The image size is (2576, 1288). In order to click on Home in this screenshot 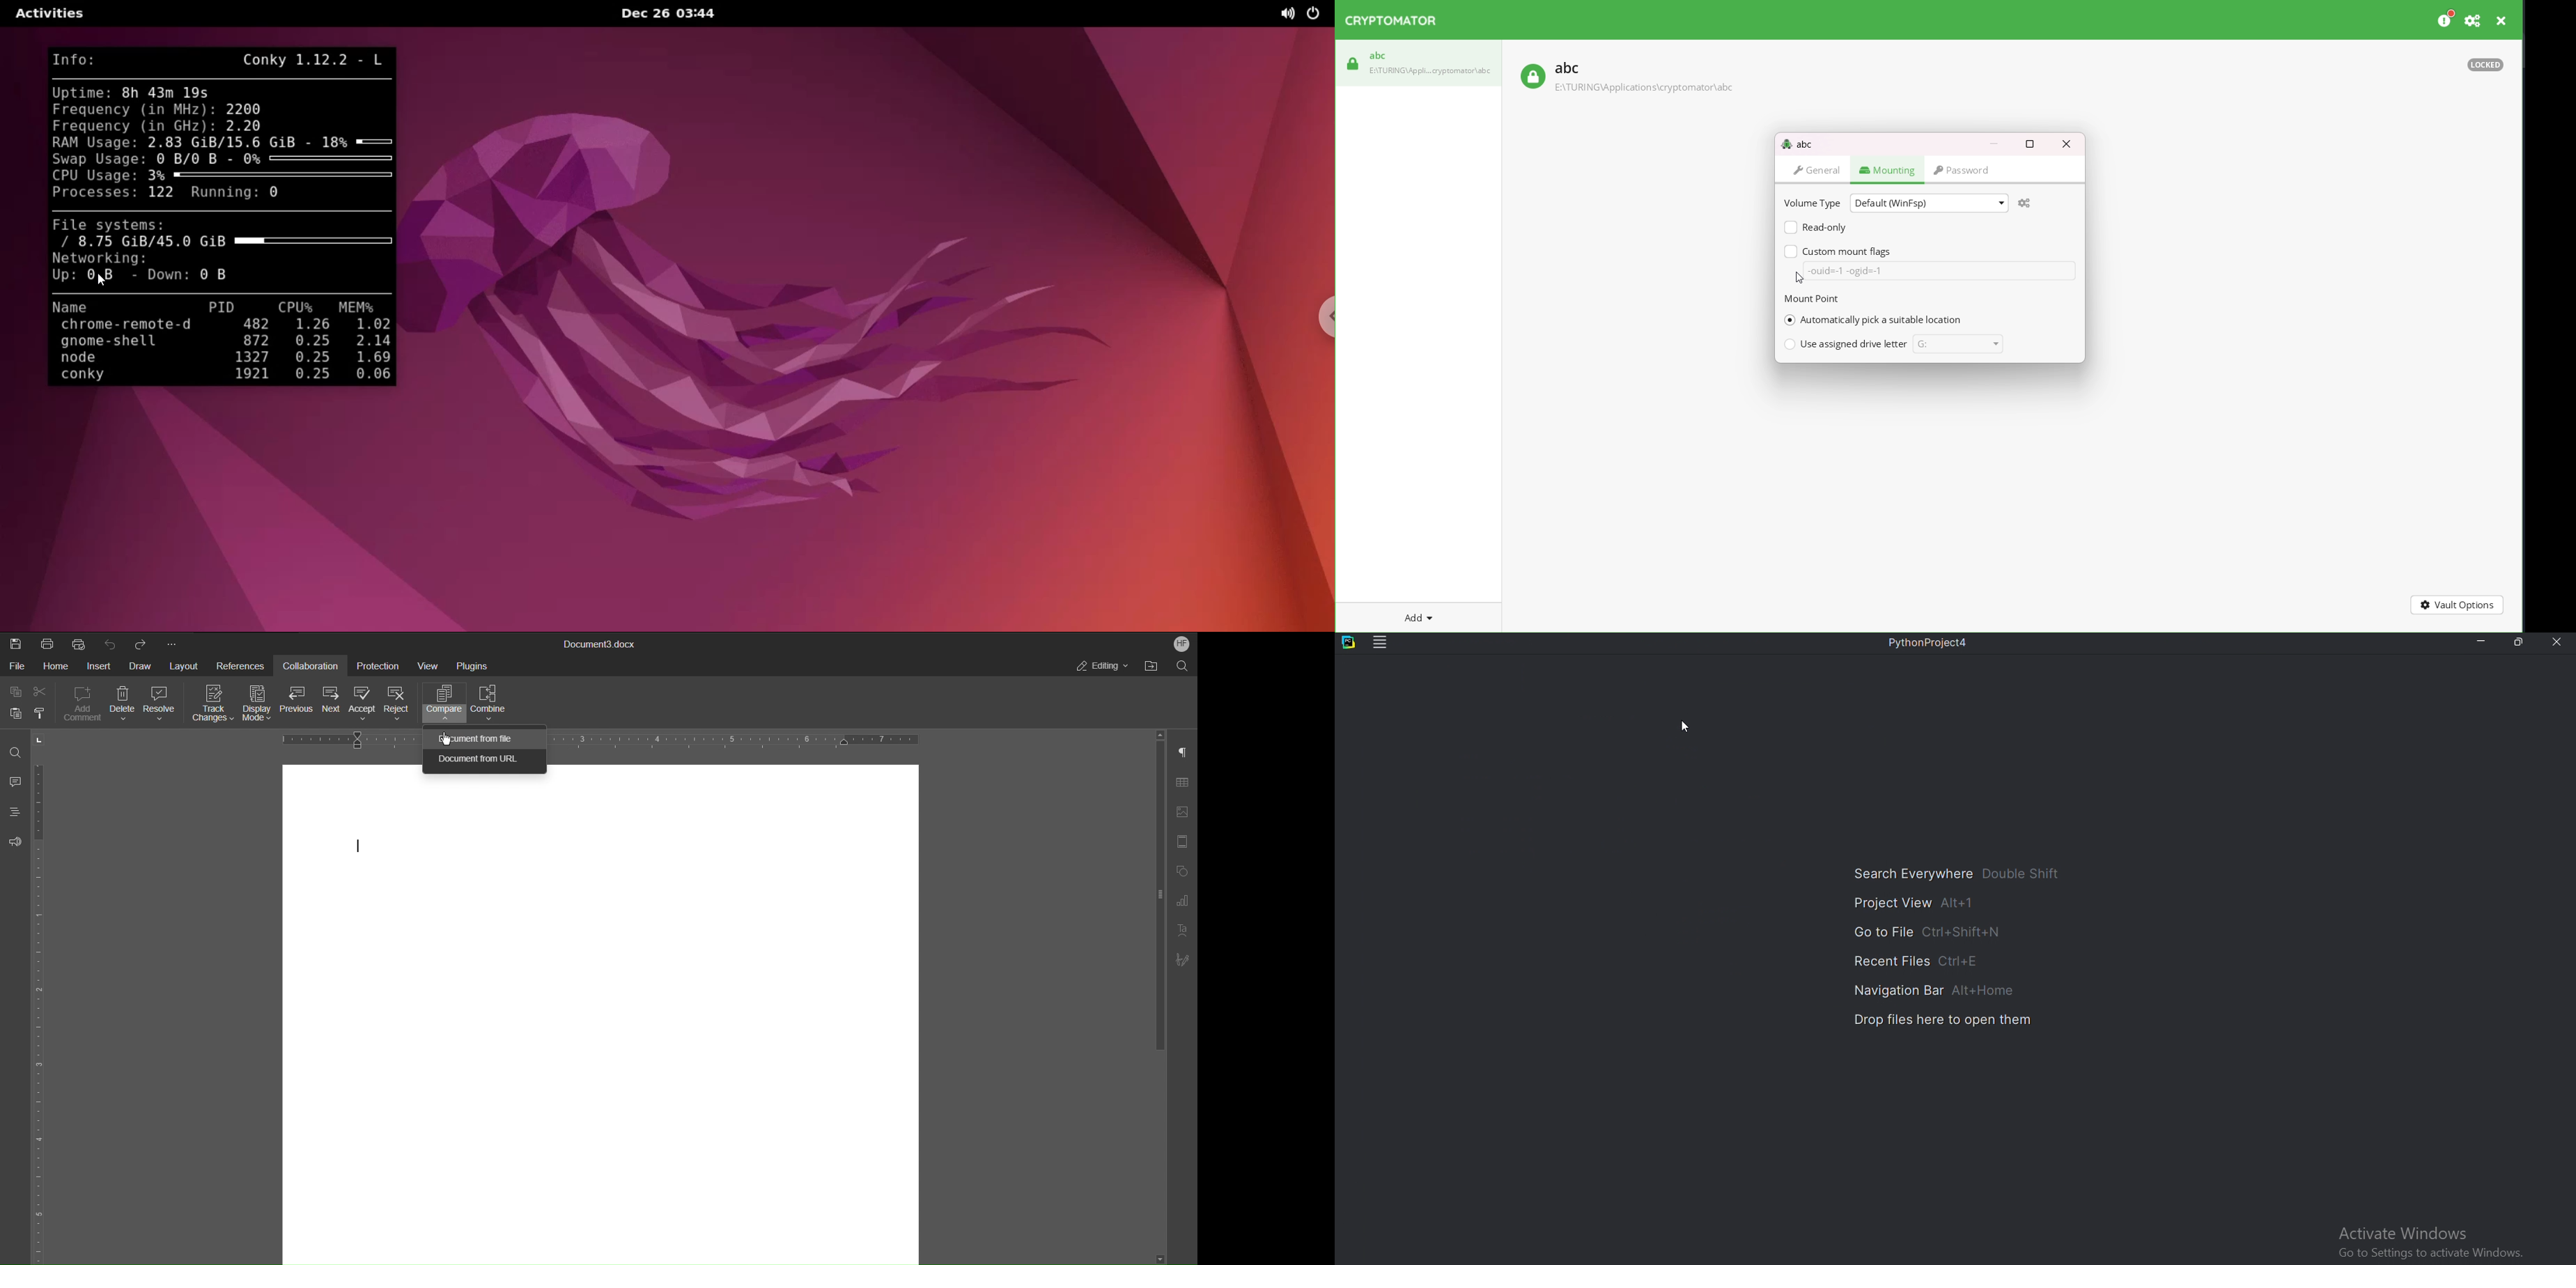, I will do `click(59, 667)`.